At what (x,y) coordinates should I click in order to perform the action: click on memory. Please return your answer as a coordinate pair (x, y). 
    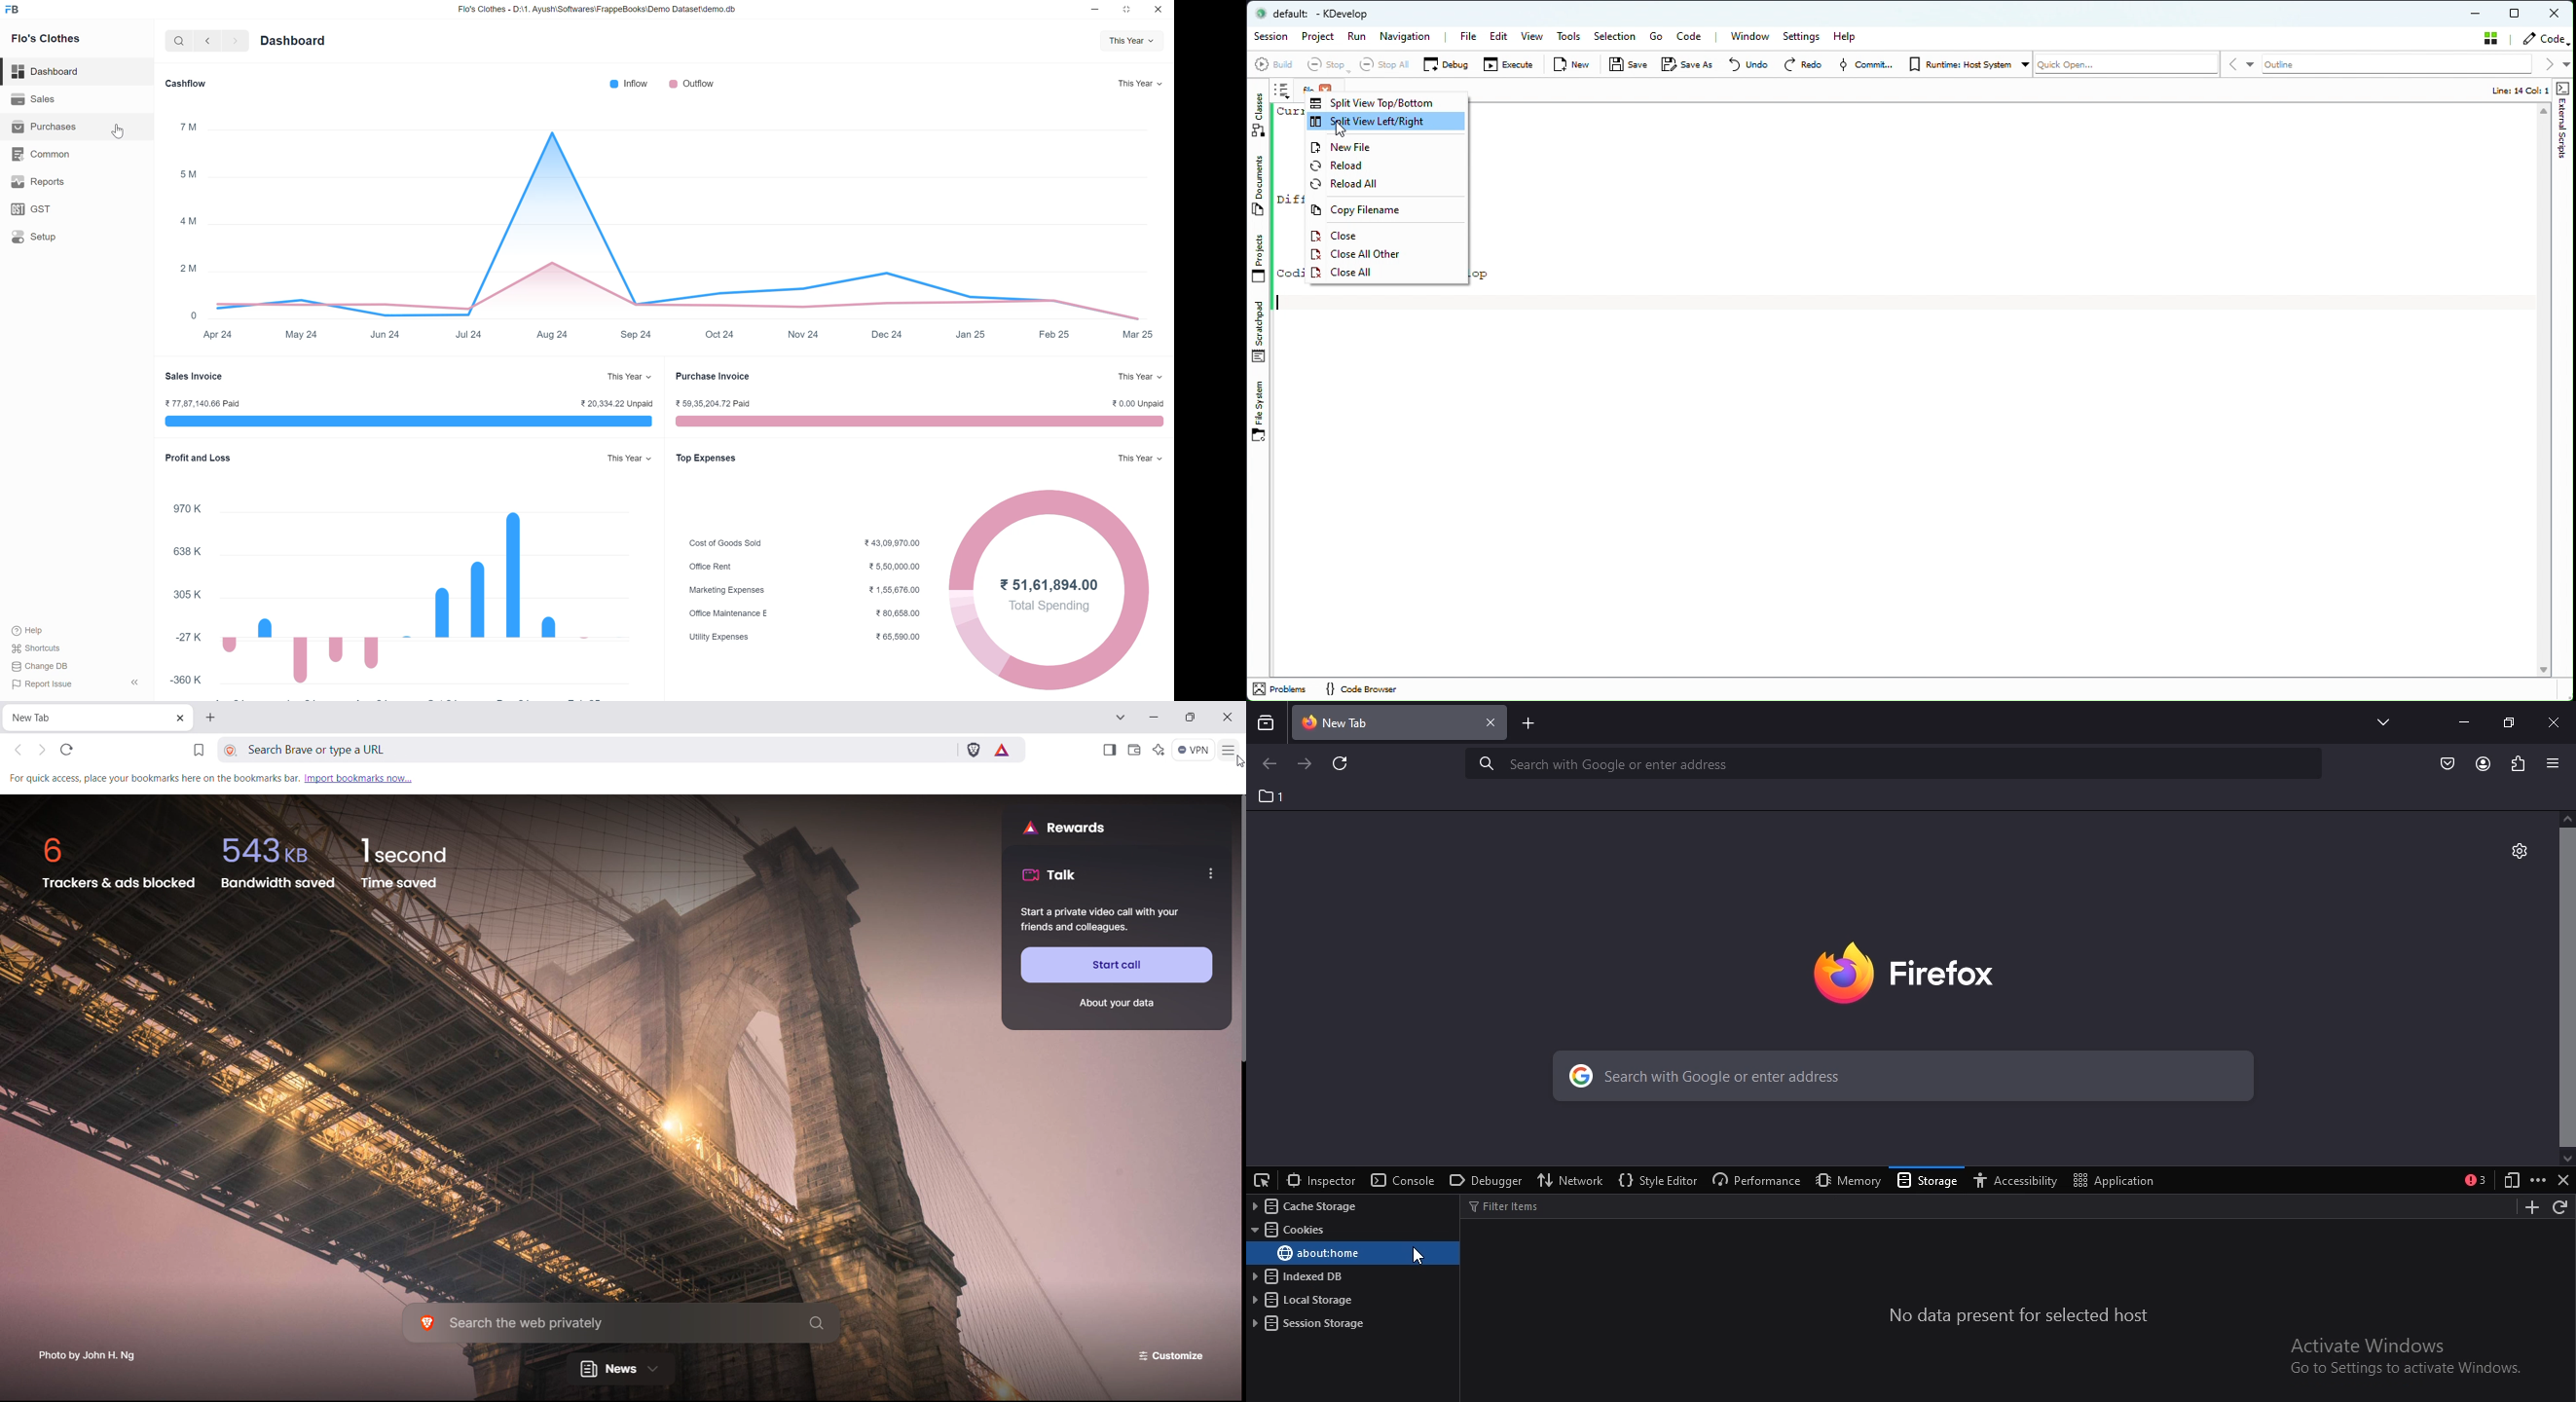
    Looking at the image, I should click on (1844, 1180).